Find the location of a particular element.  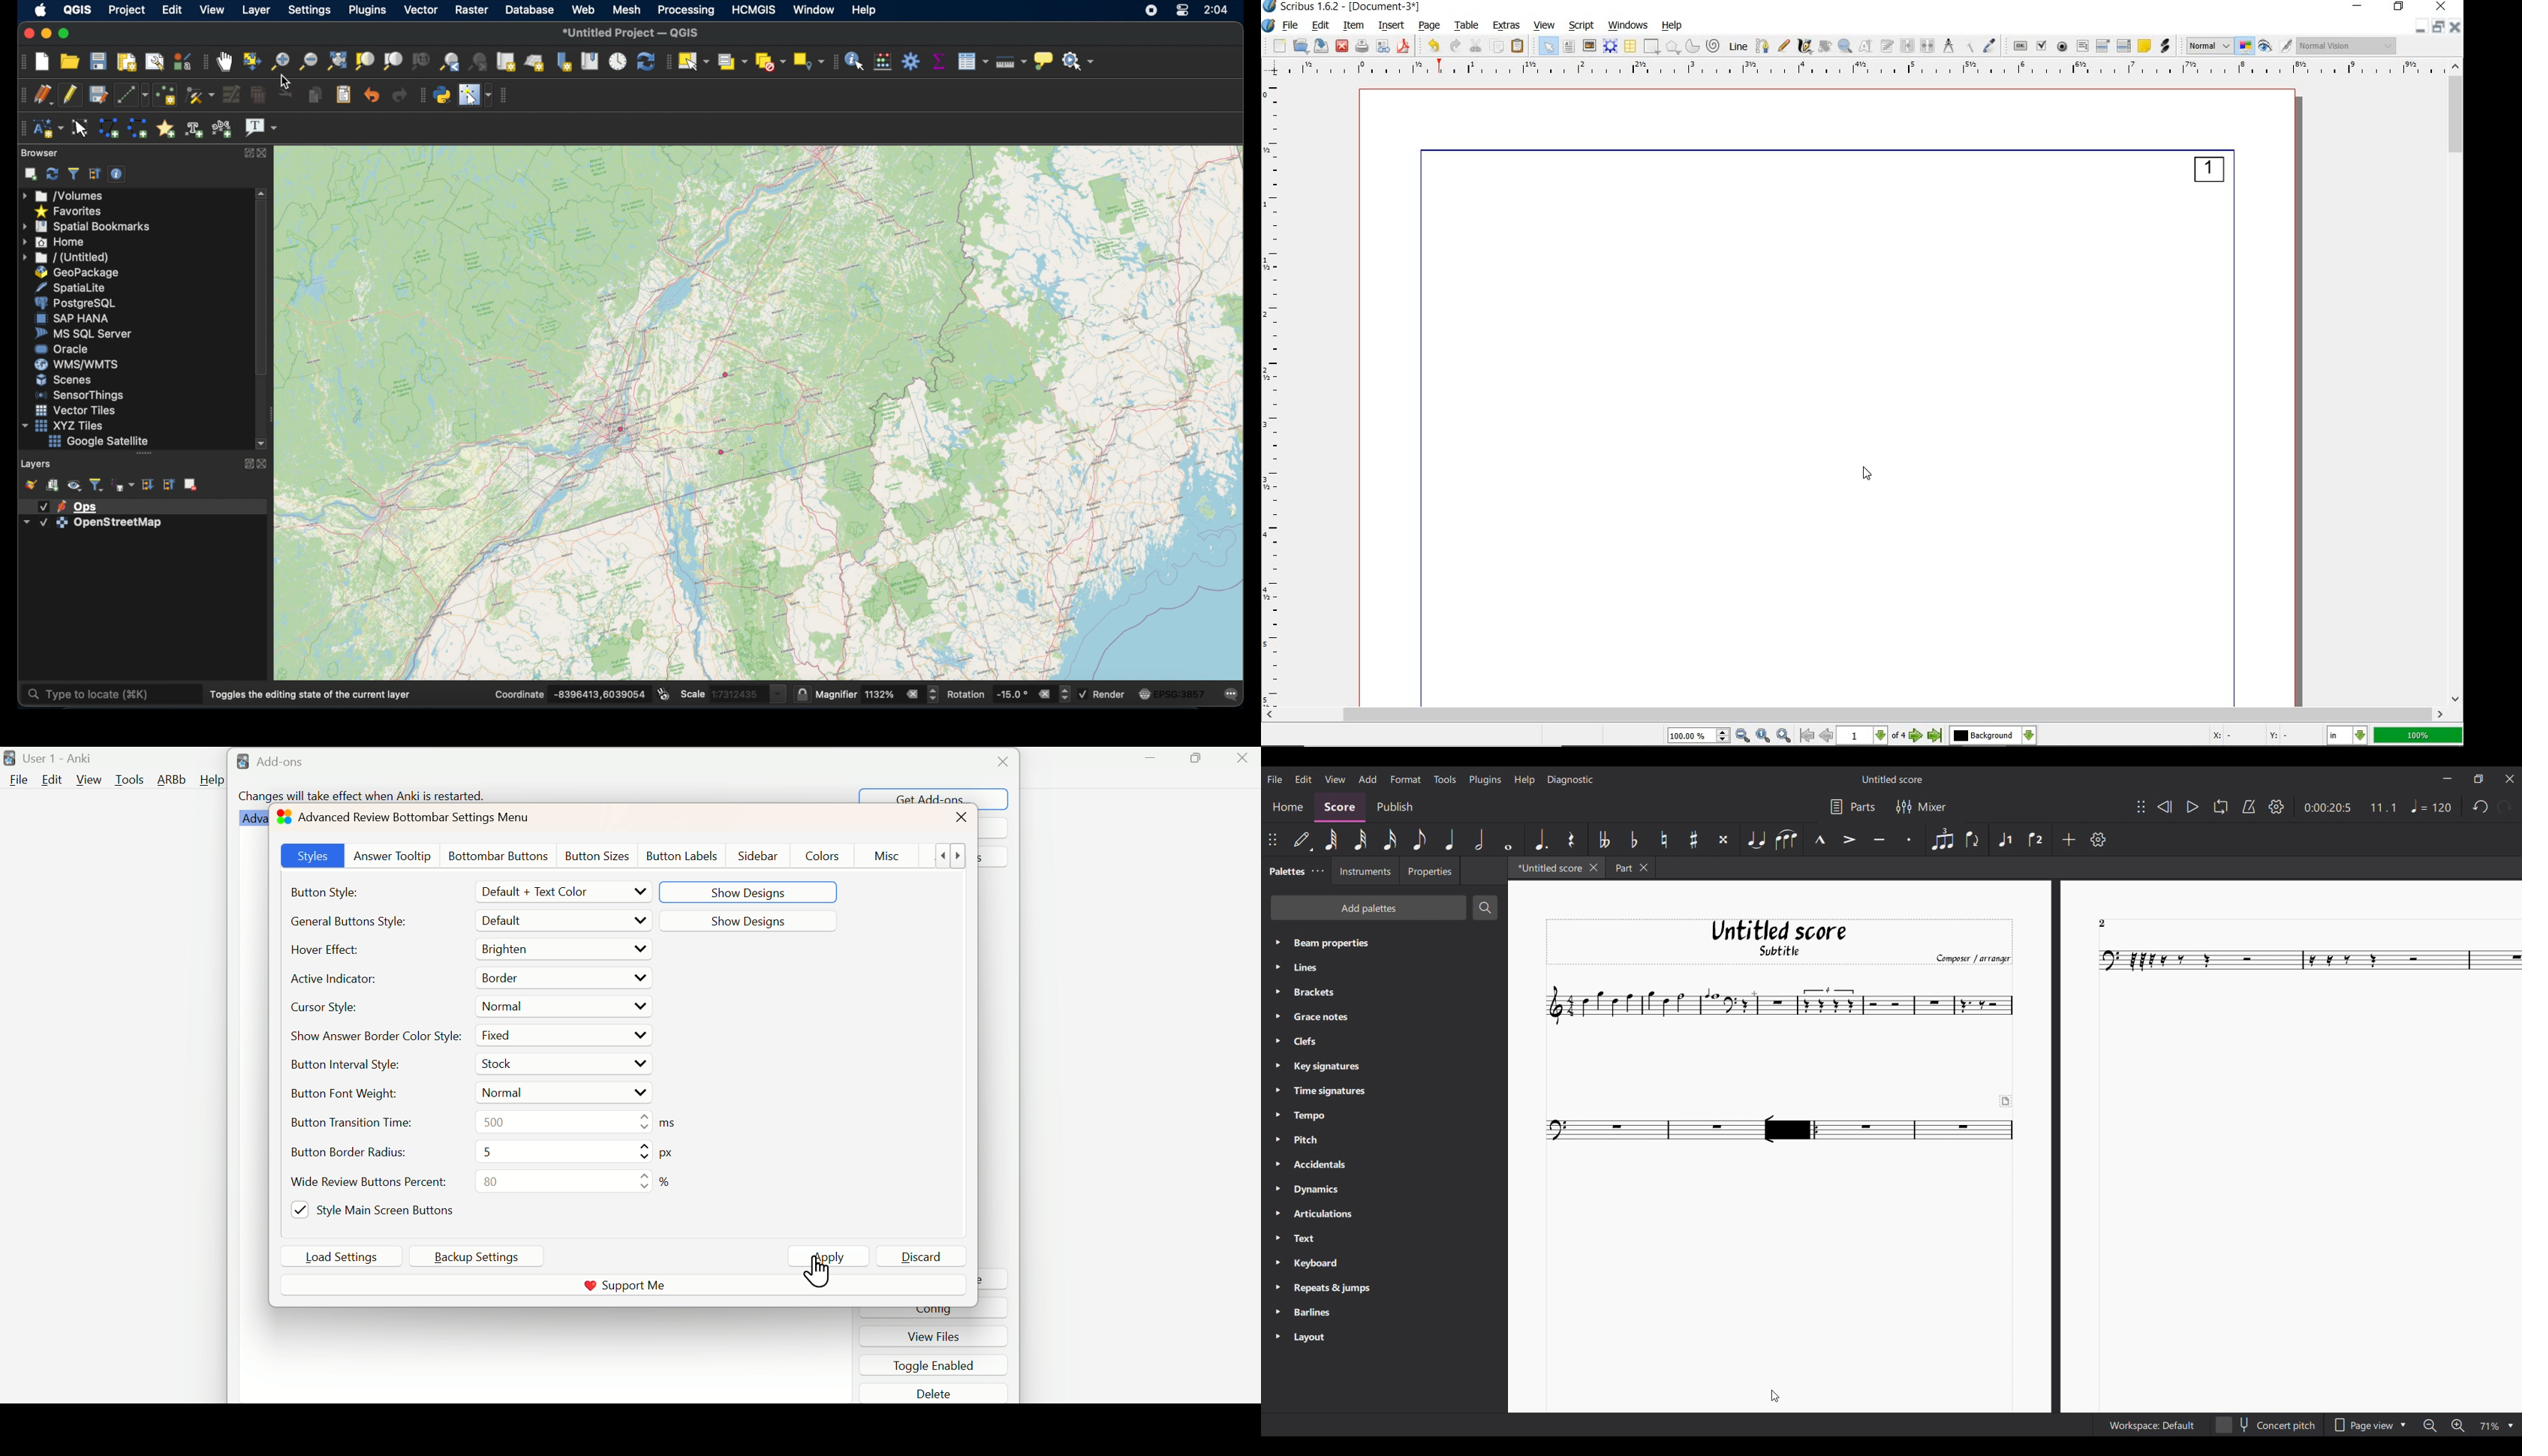

measure line is located at coordinates (1011, 62).